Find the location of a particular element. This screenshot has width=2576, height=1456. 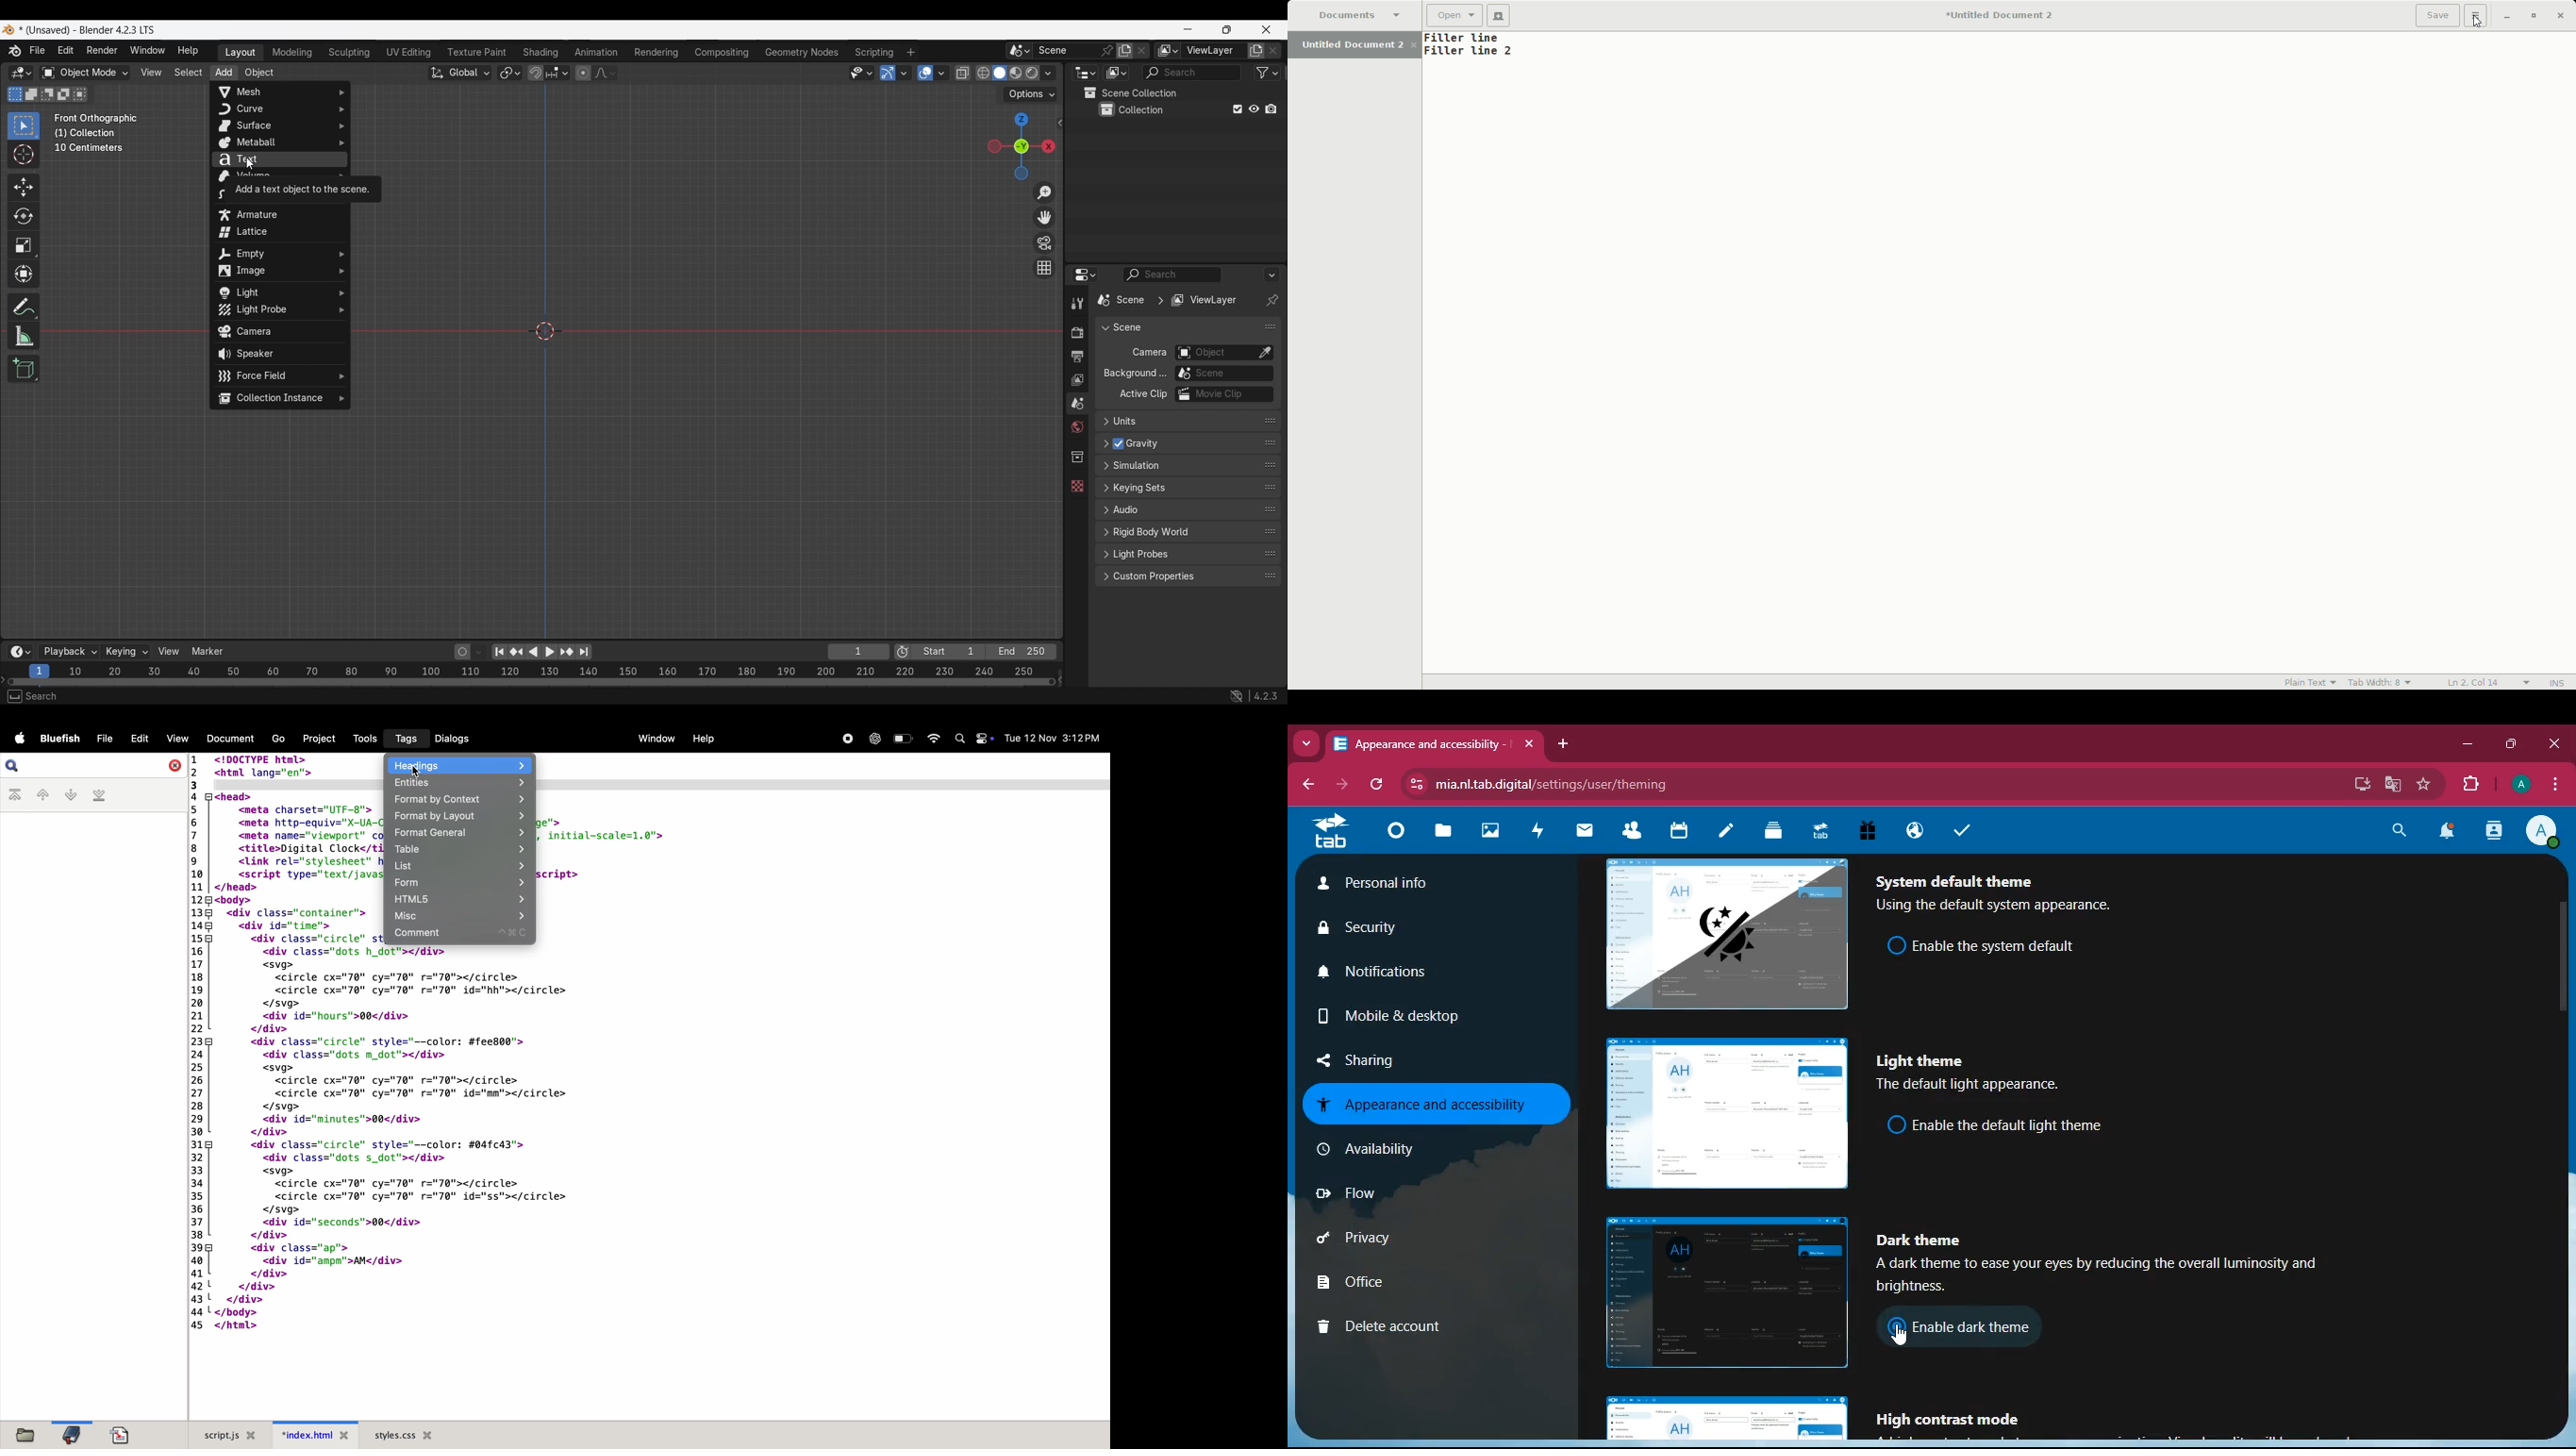

tab is located at coordinates (1819, 829).